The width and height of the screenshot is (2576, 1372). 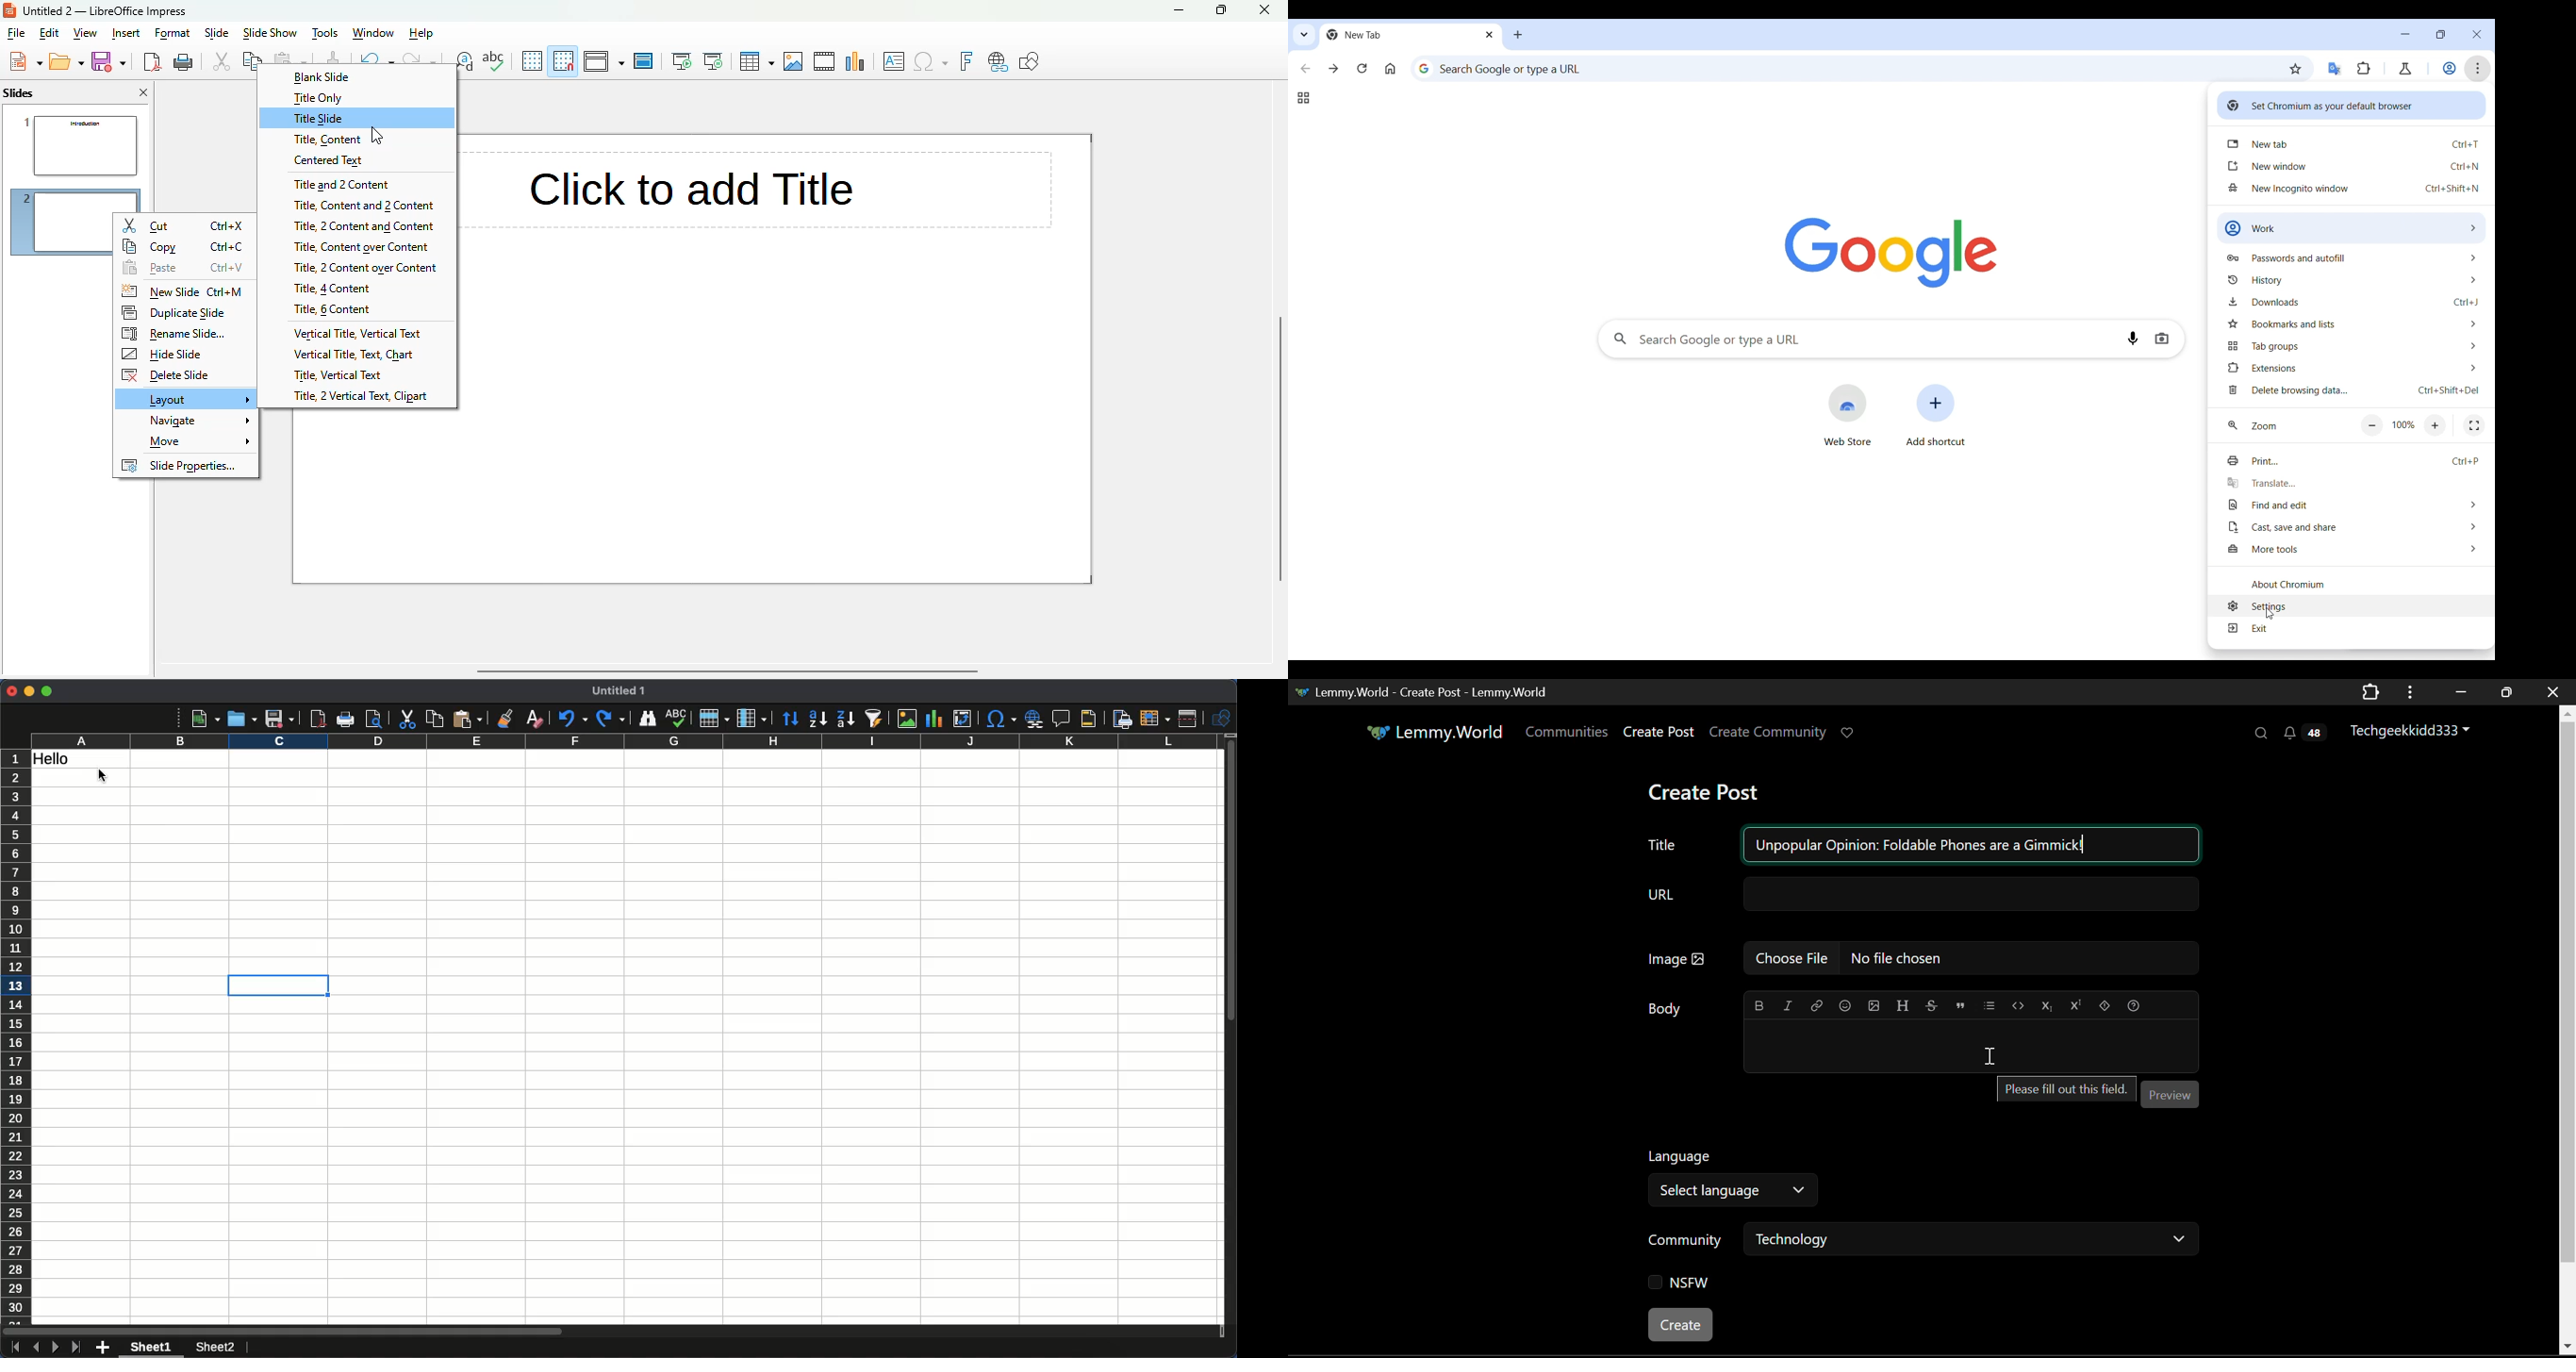 I want to click on Tab groups, so click(x=1303, y=98).